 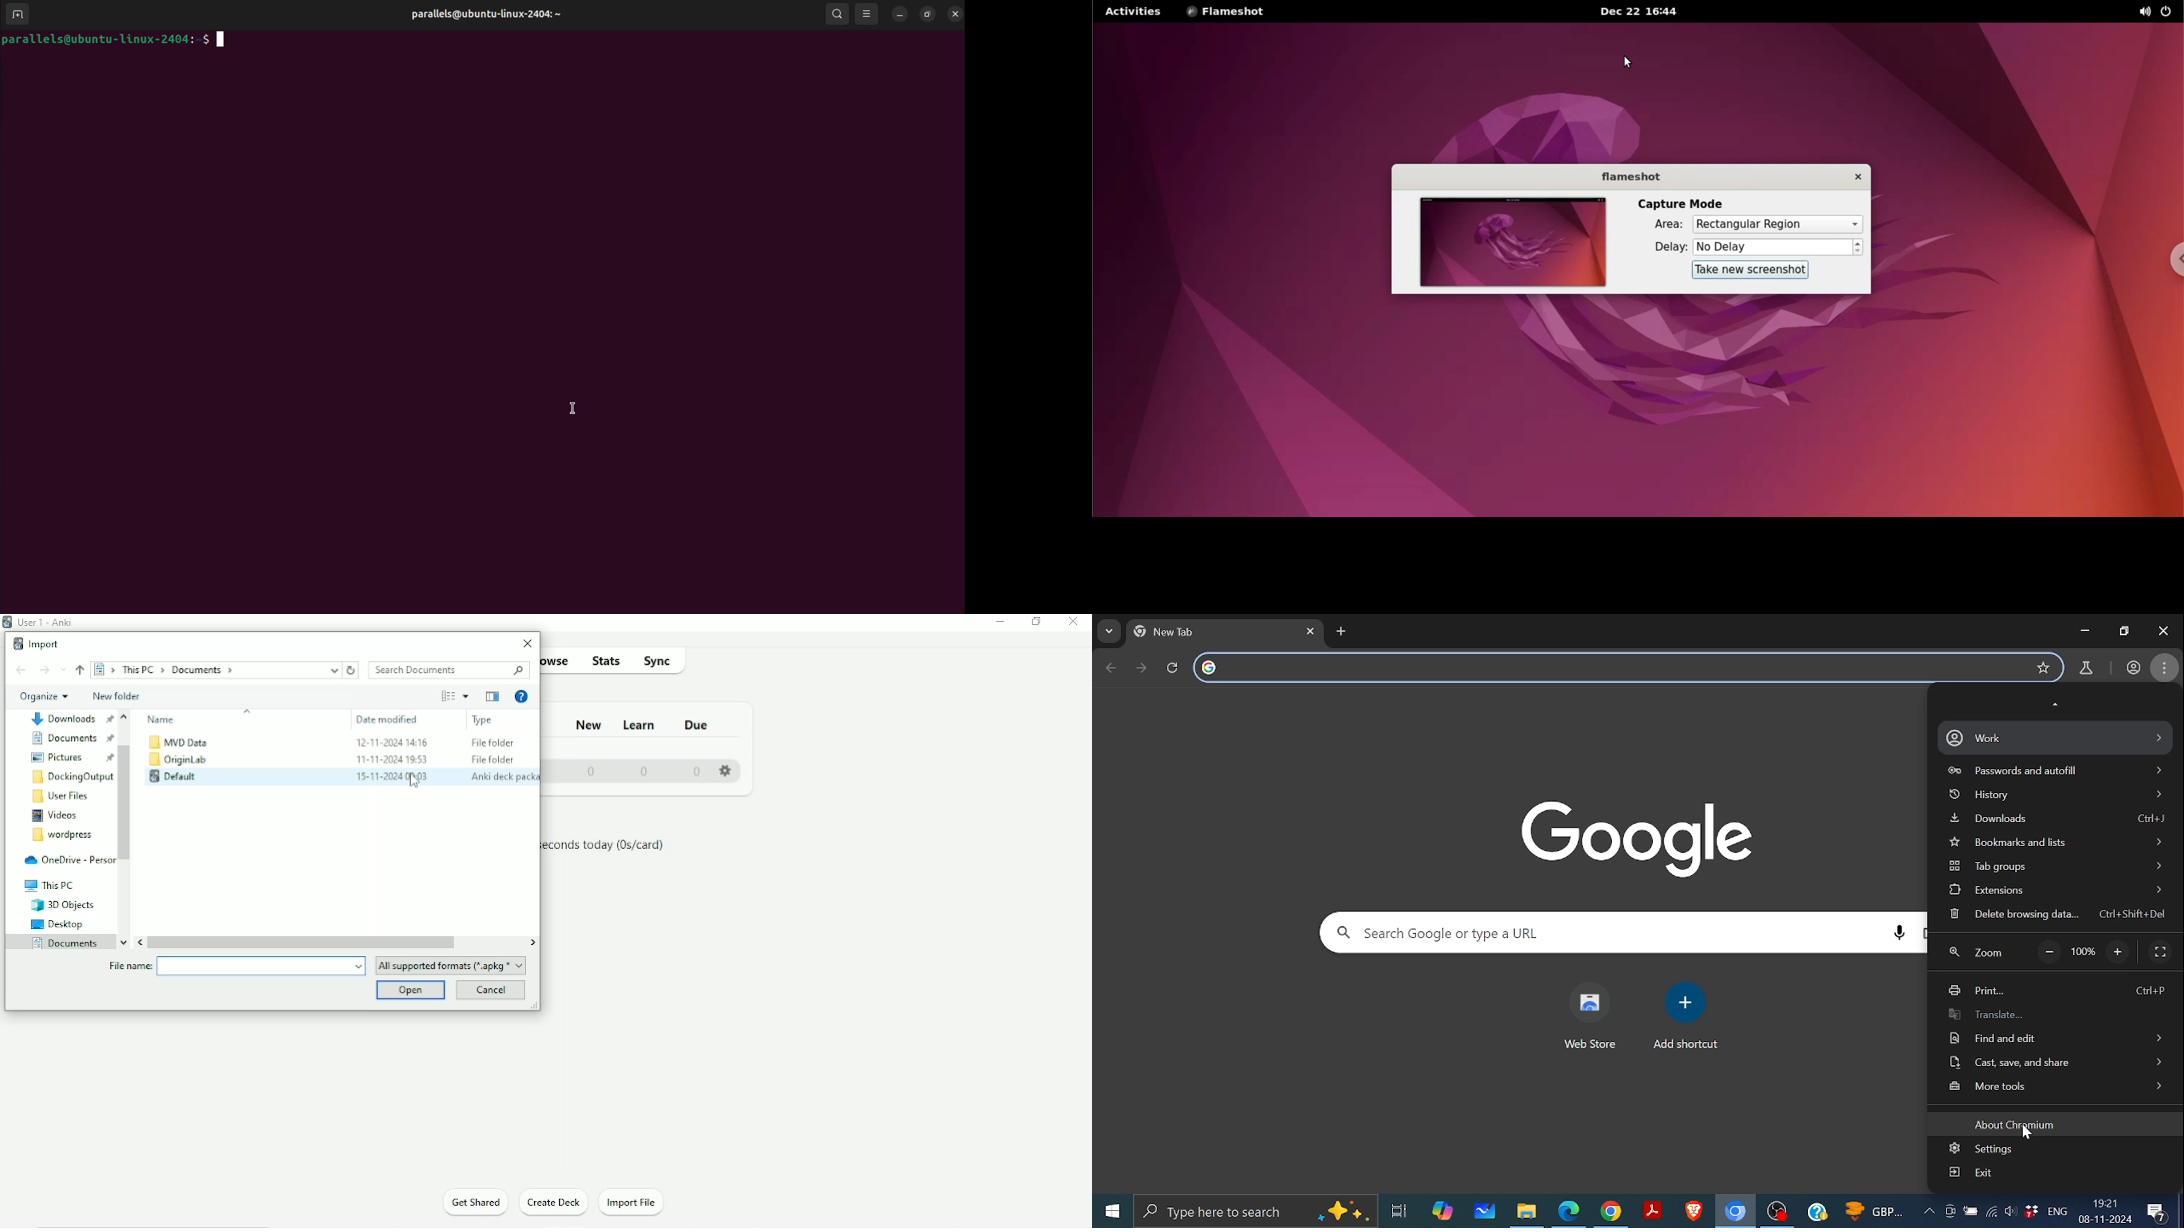 What do you see at coordinates (22, 670) in the screenshot?
I see `Back` at bounding box center [22, 670].